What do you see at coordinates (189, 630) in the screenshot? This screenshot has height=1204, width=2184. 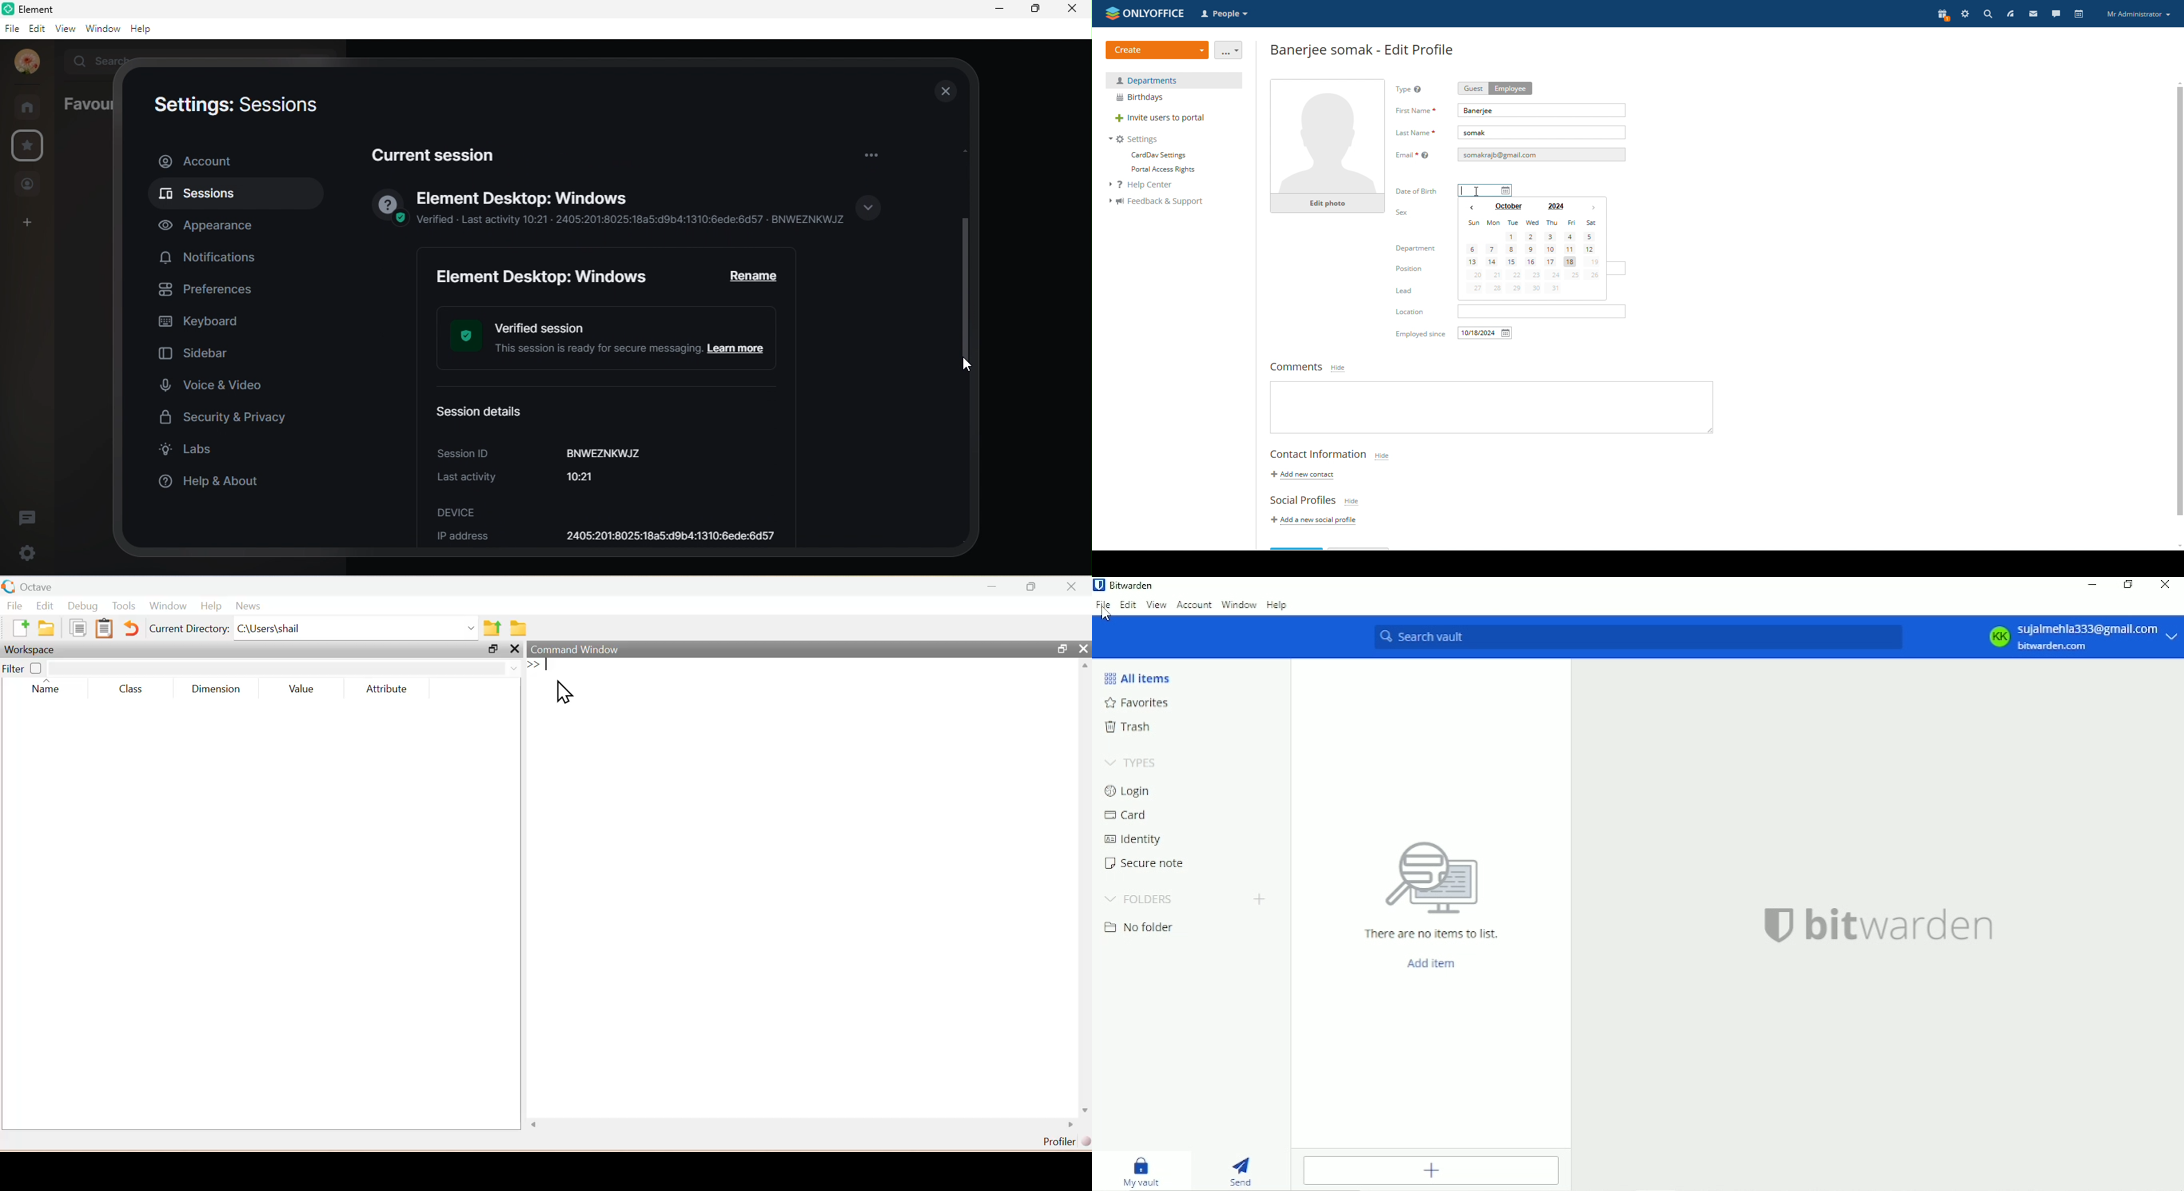 I see `Current Directory:` at bounding box center [189, 630].